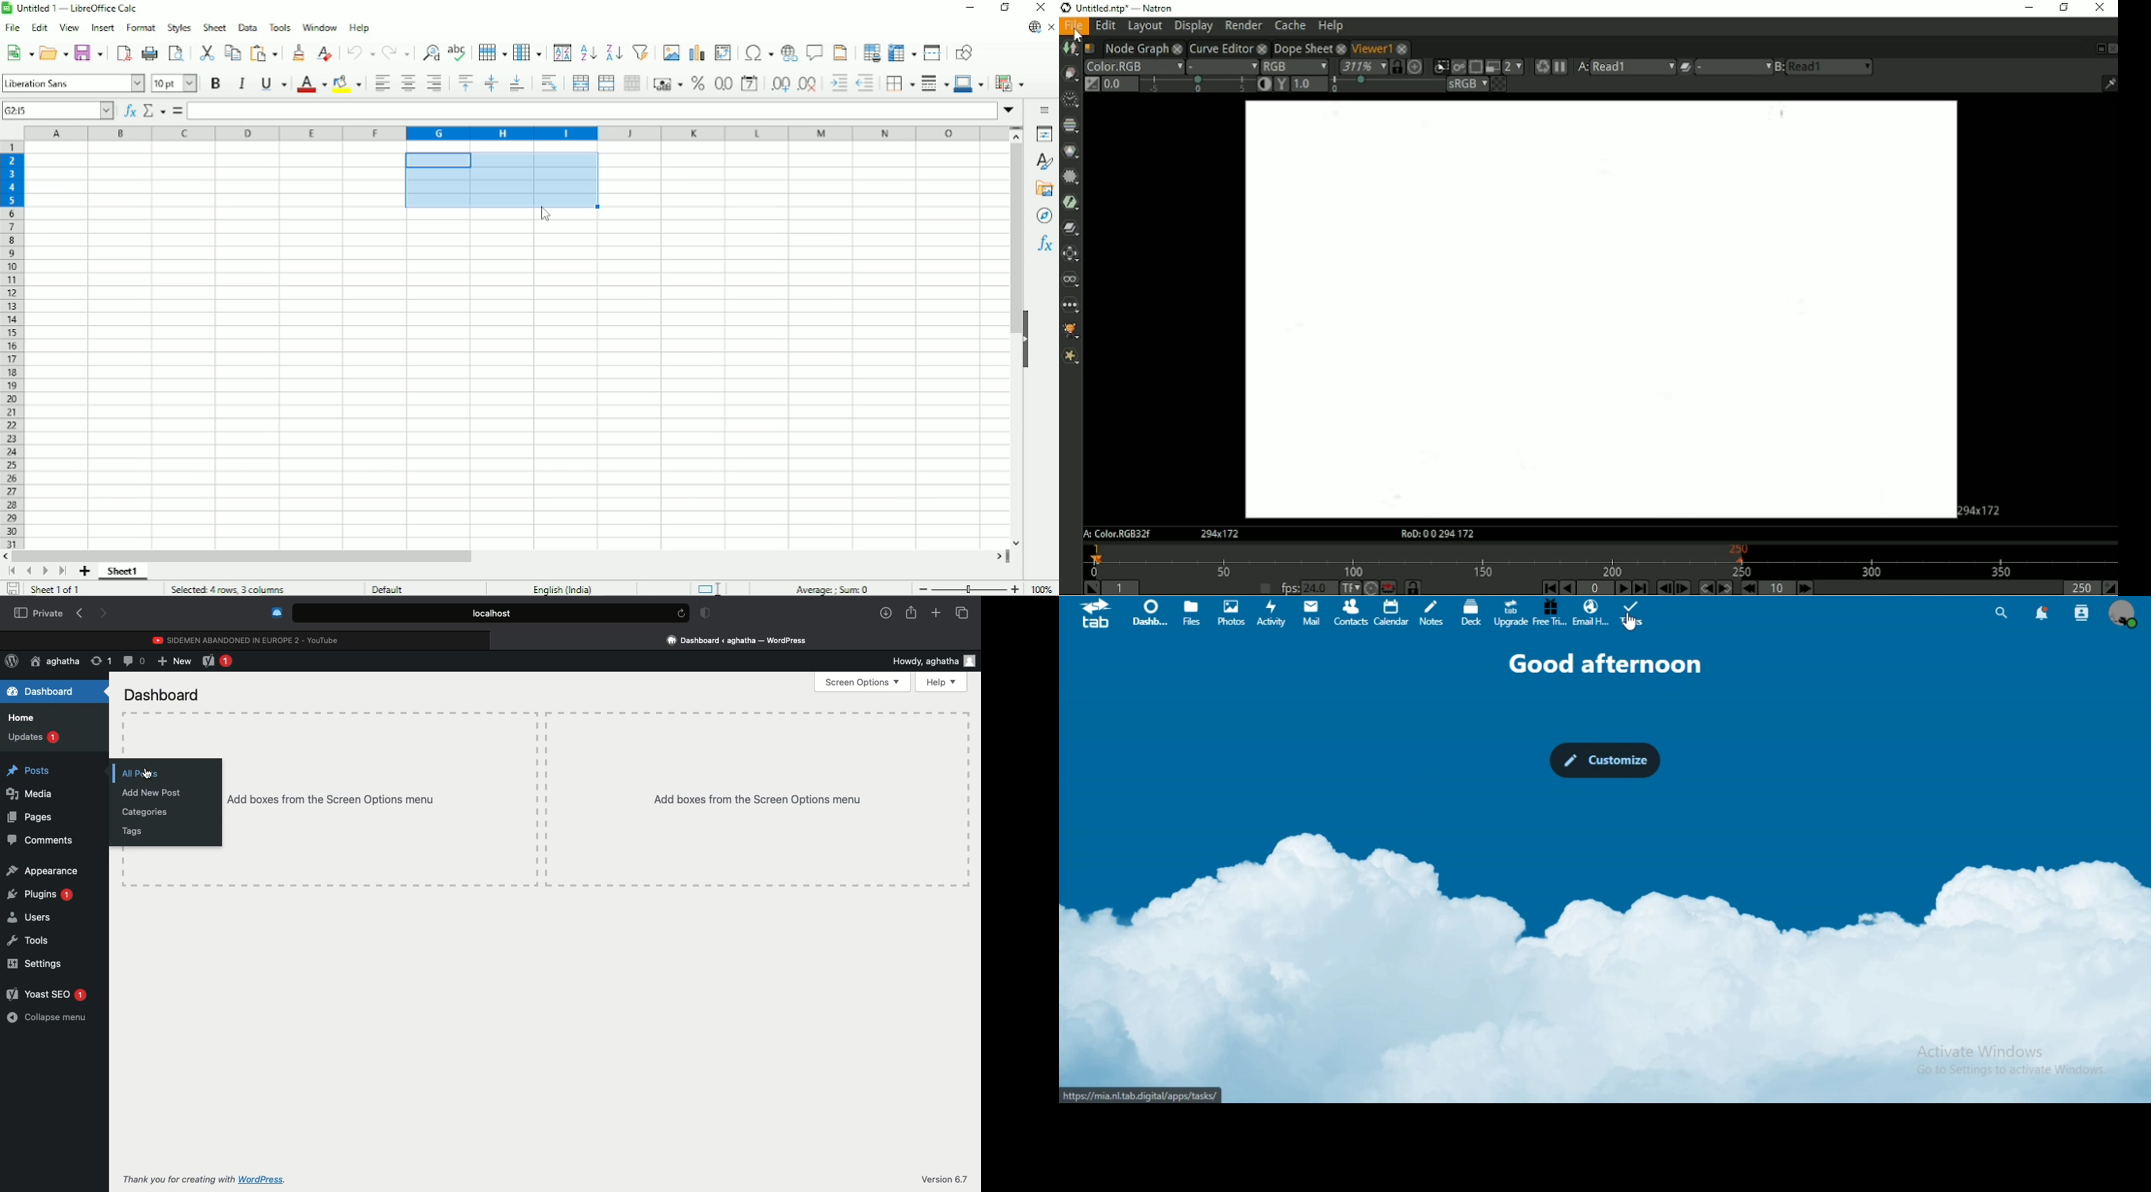 The image size is (2156, 1204). What do you see at coordinates (273, 83) in the screenshot?
I see `Underline` at bounding box center [273, 83].